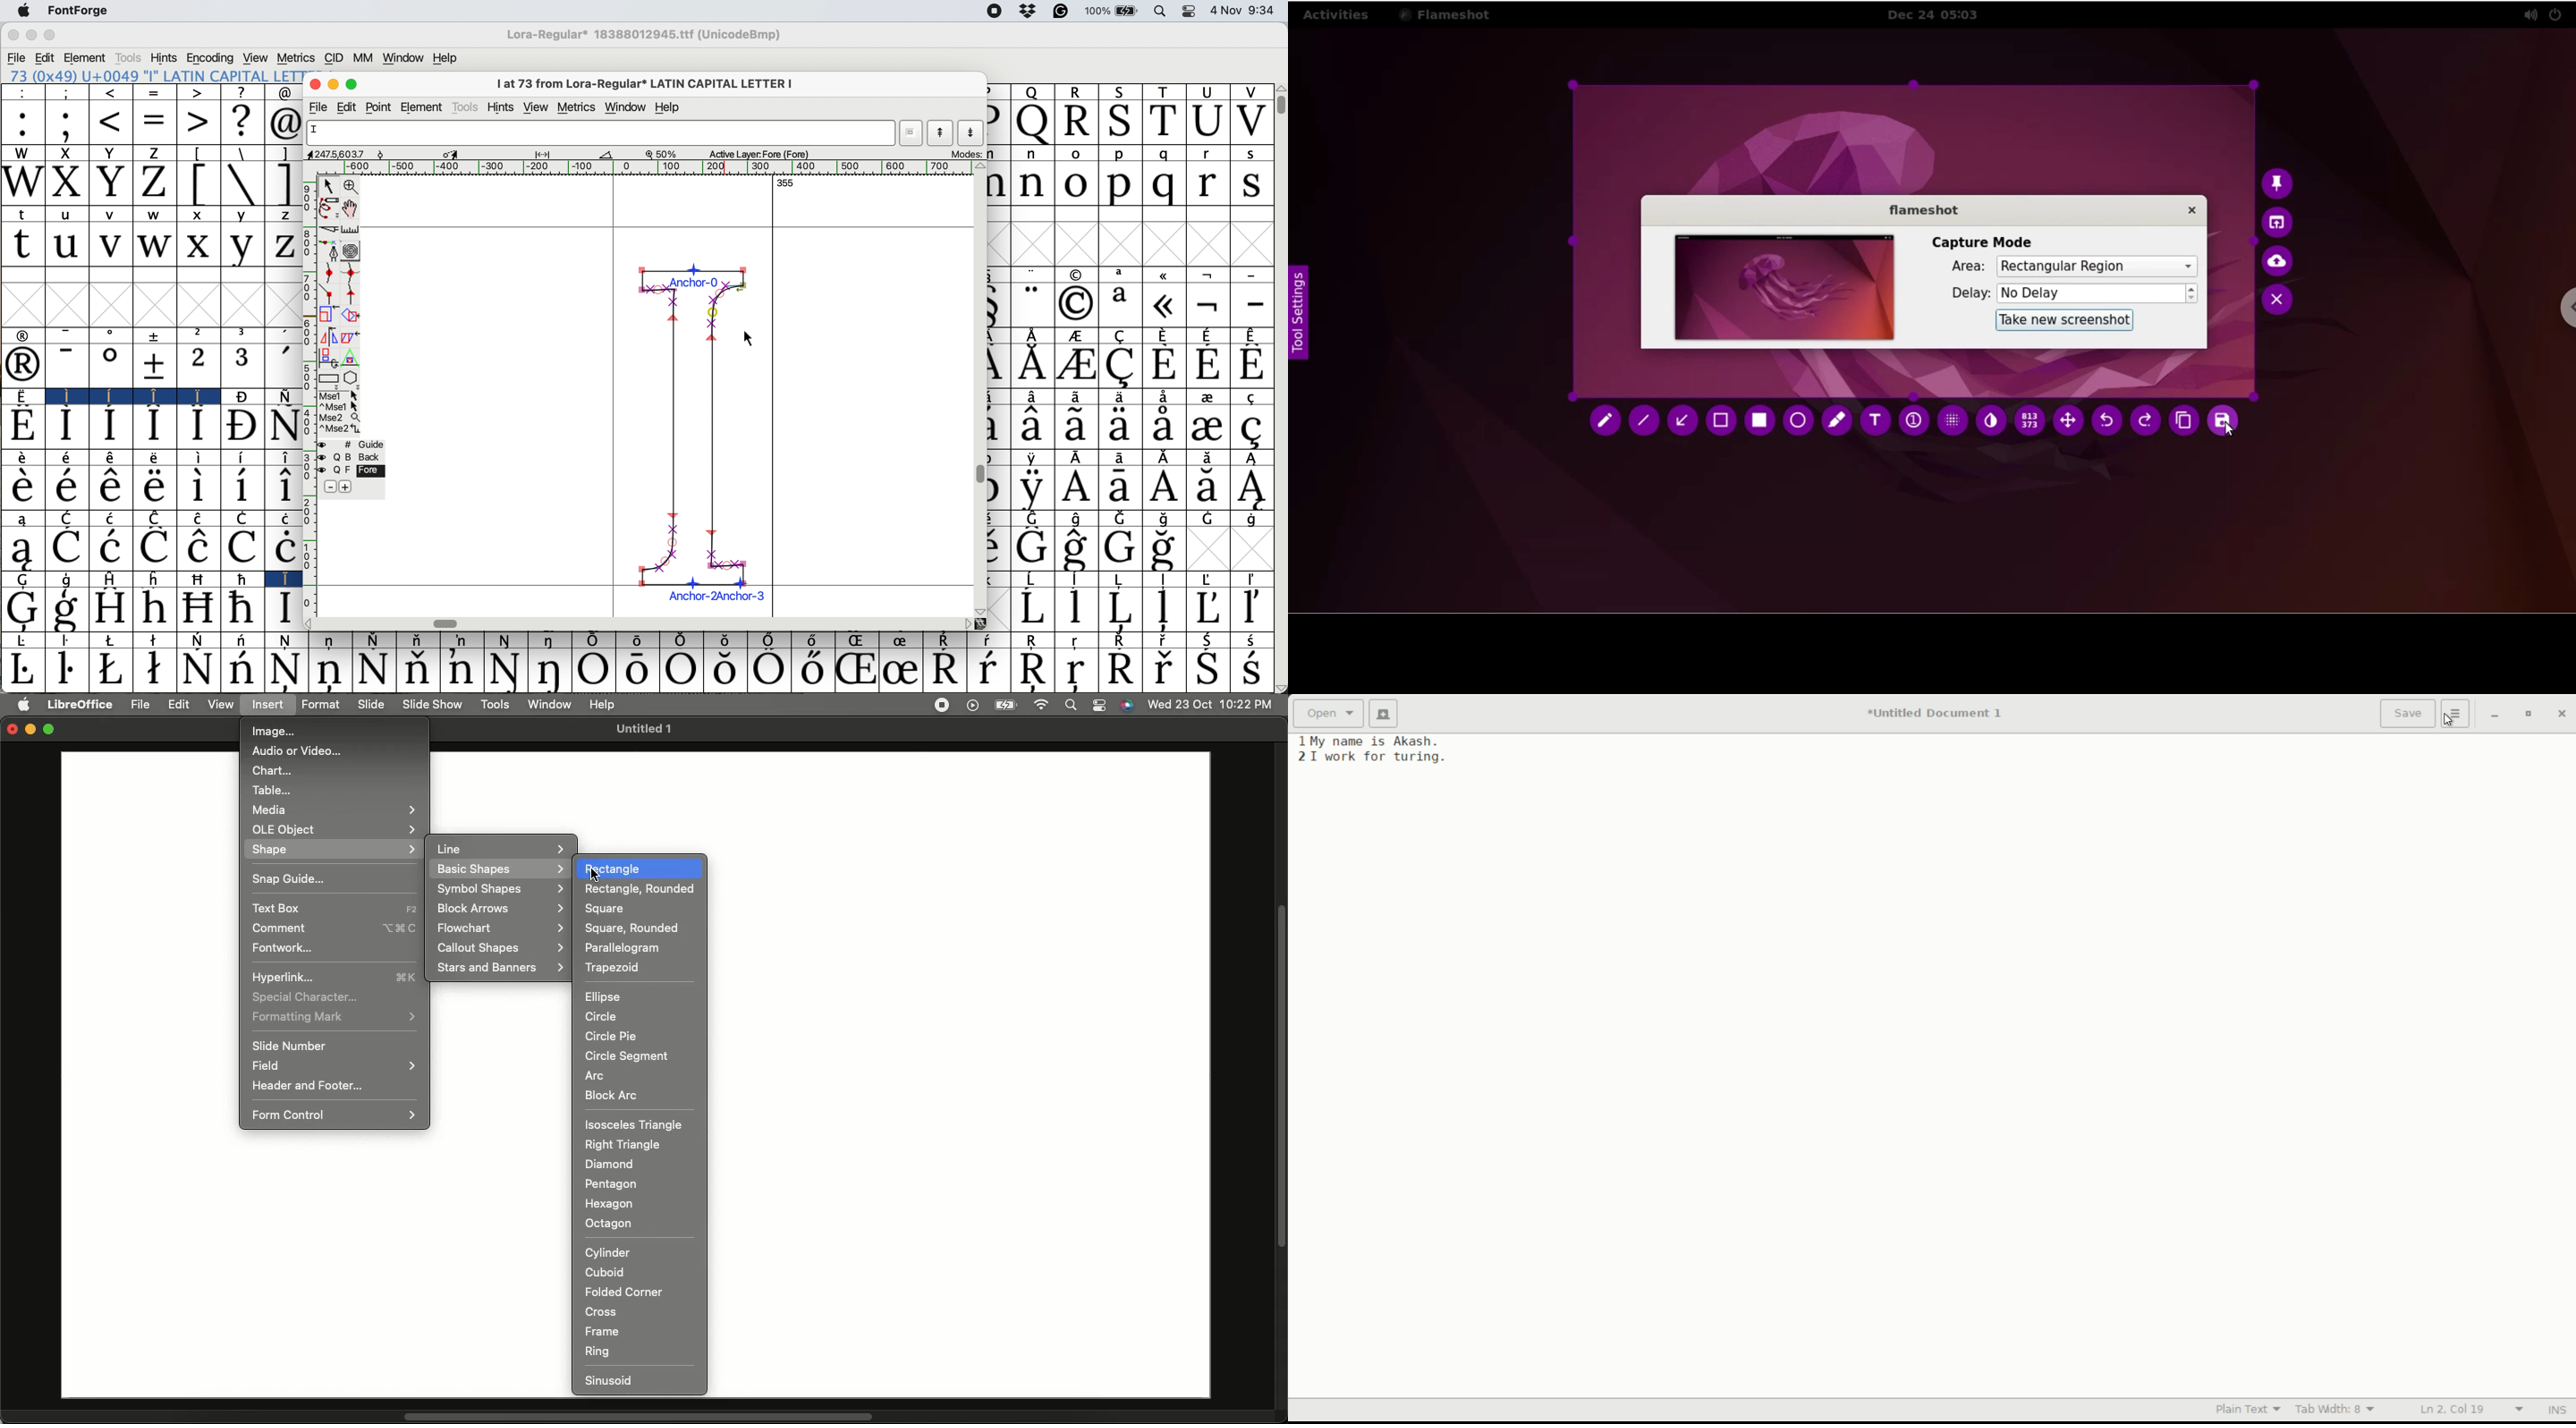  Describe the element at coordinates (461, 670) in the screenshot. I see `Symbol` at that location.